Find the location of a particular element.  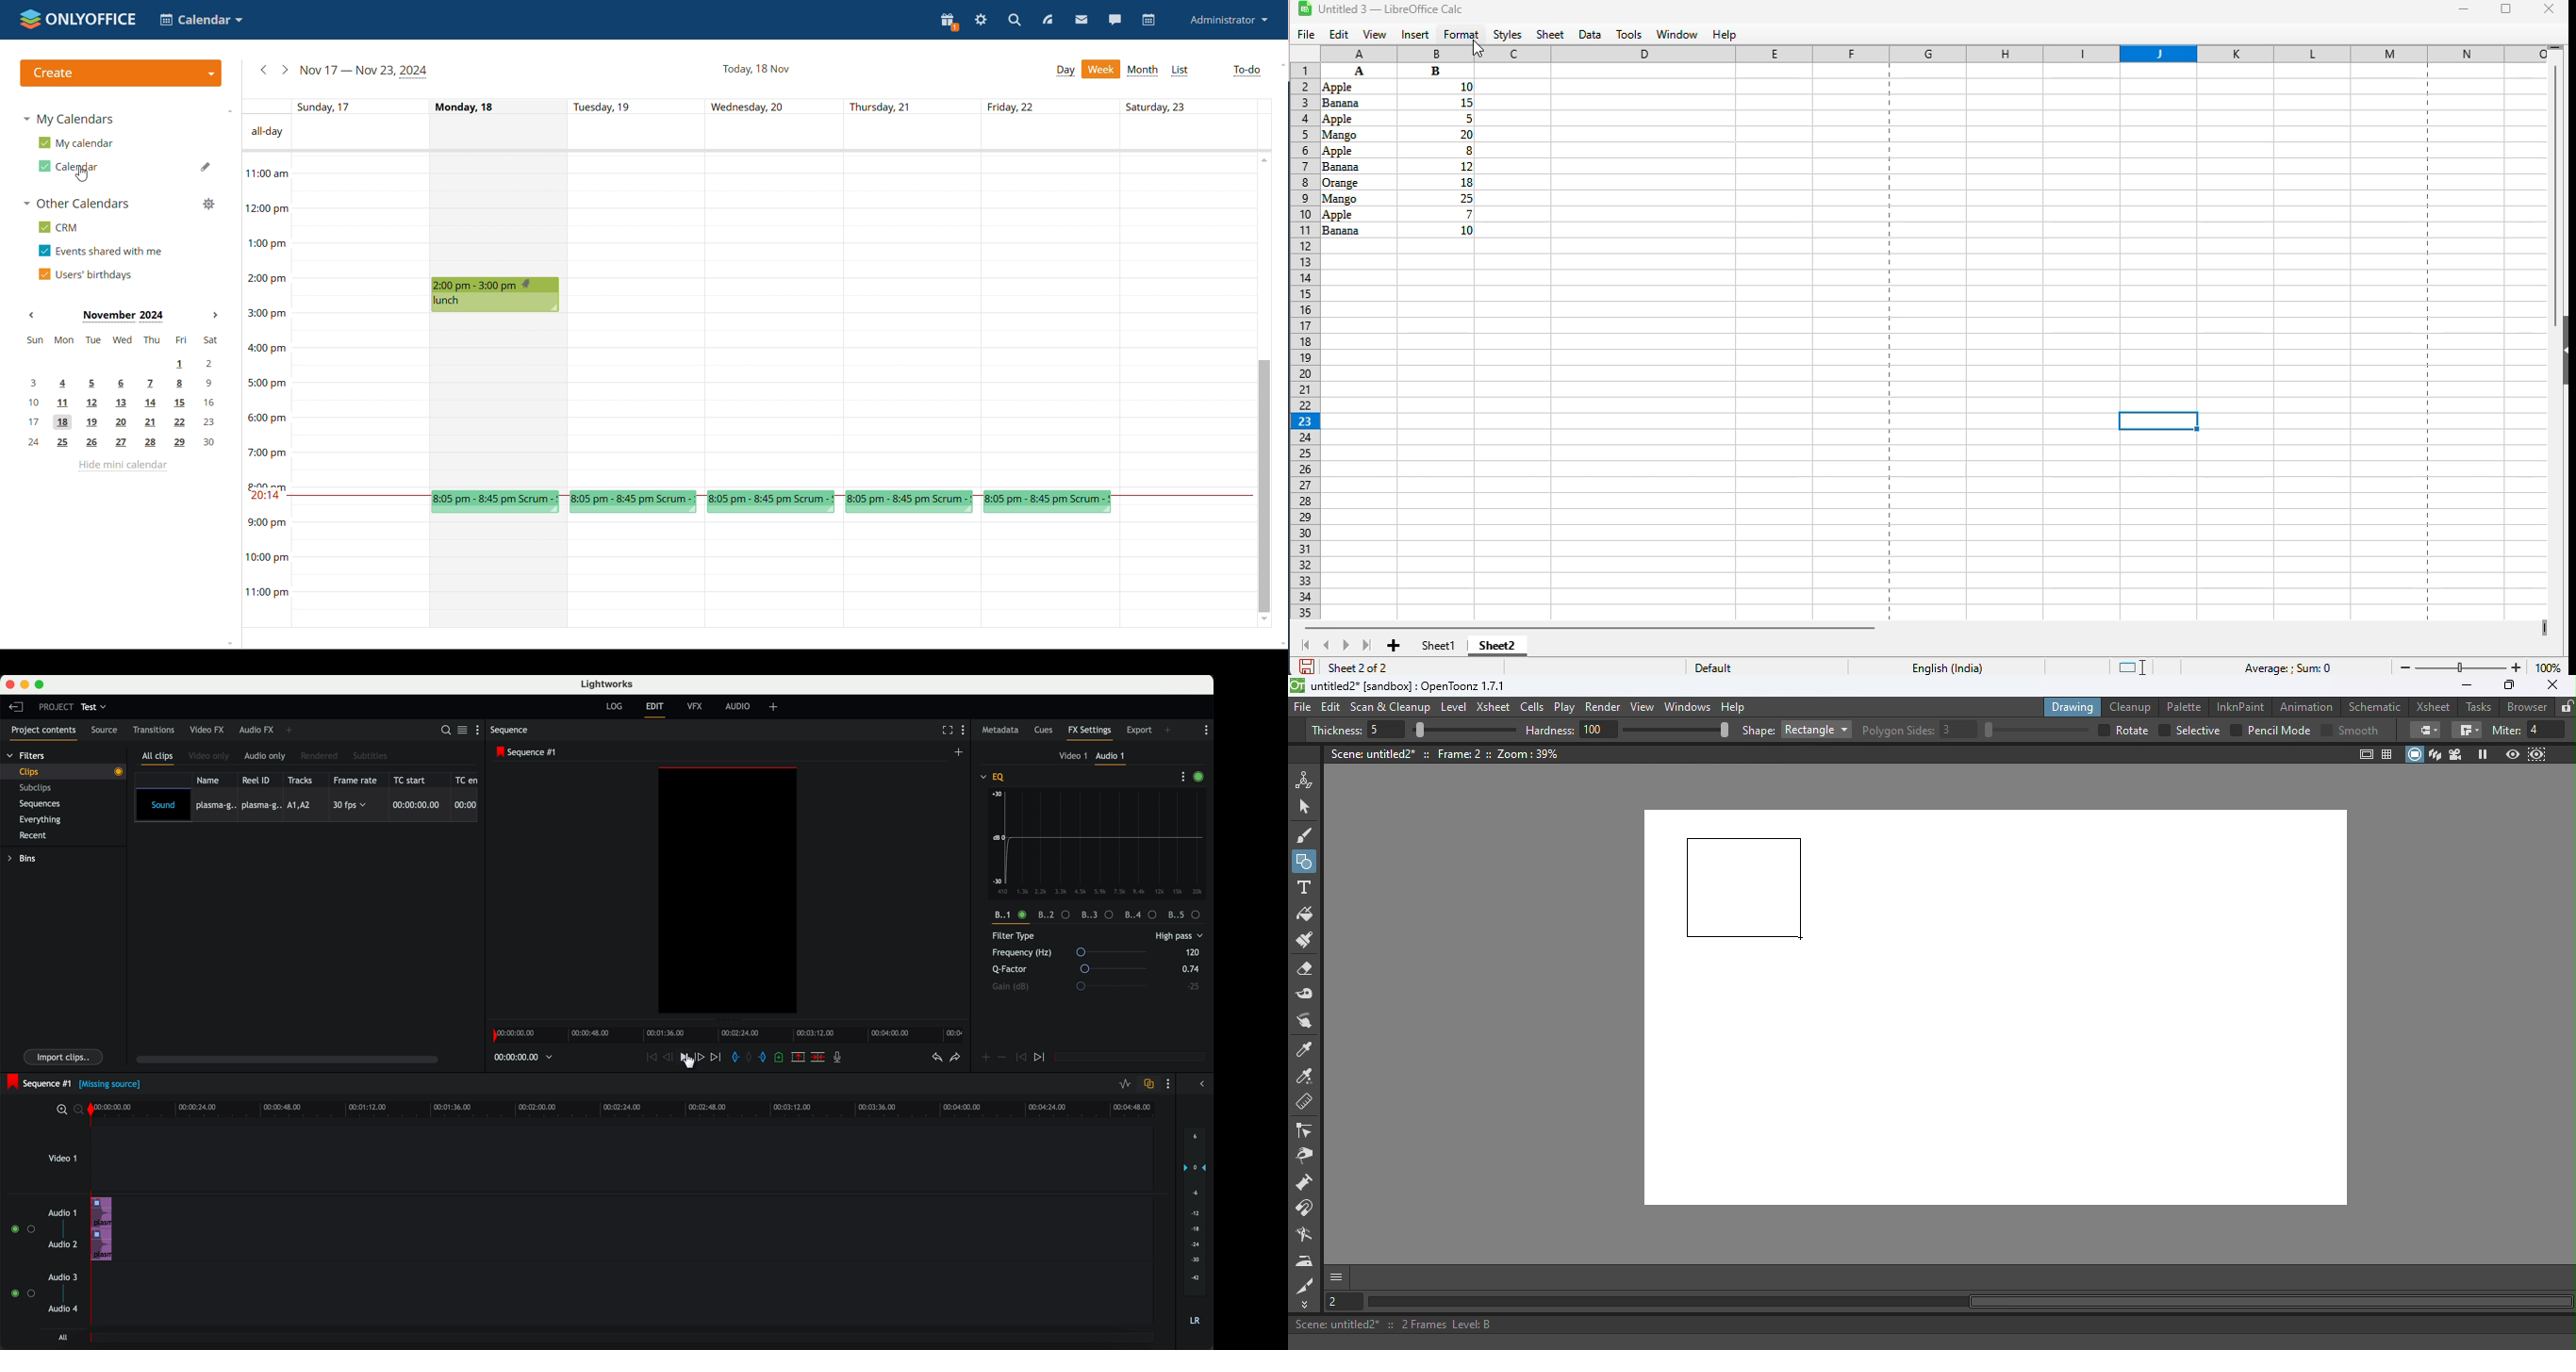

standard selection is located at coordinates (2131, 666).